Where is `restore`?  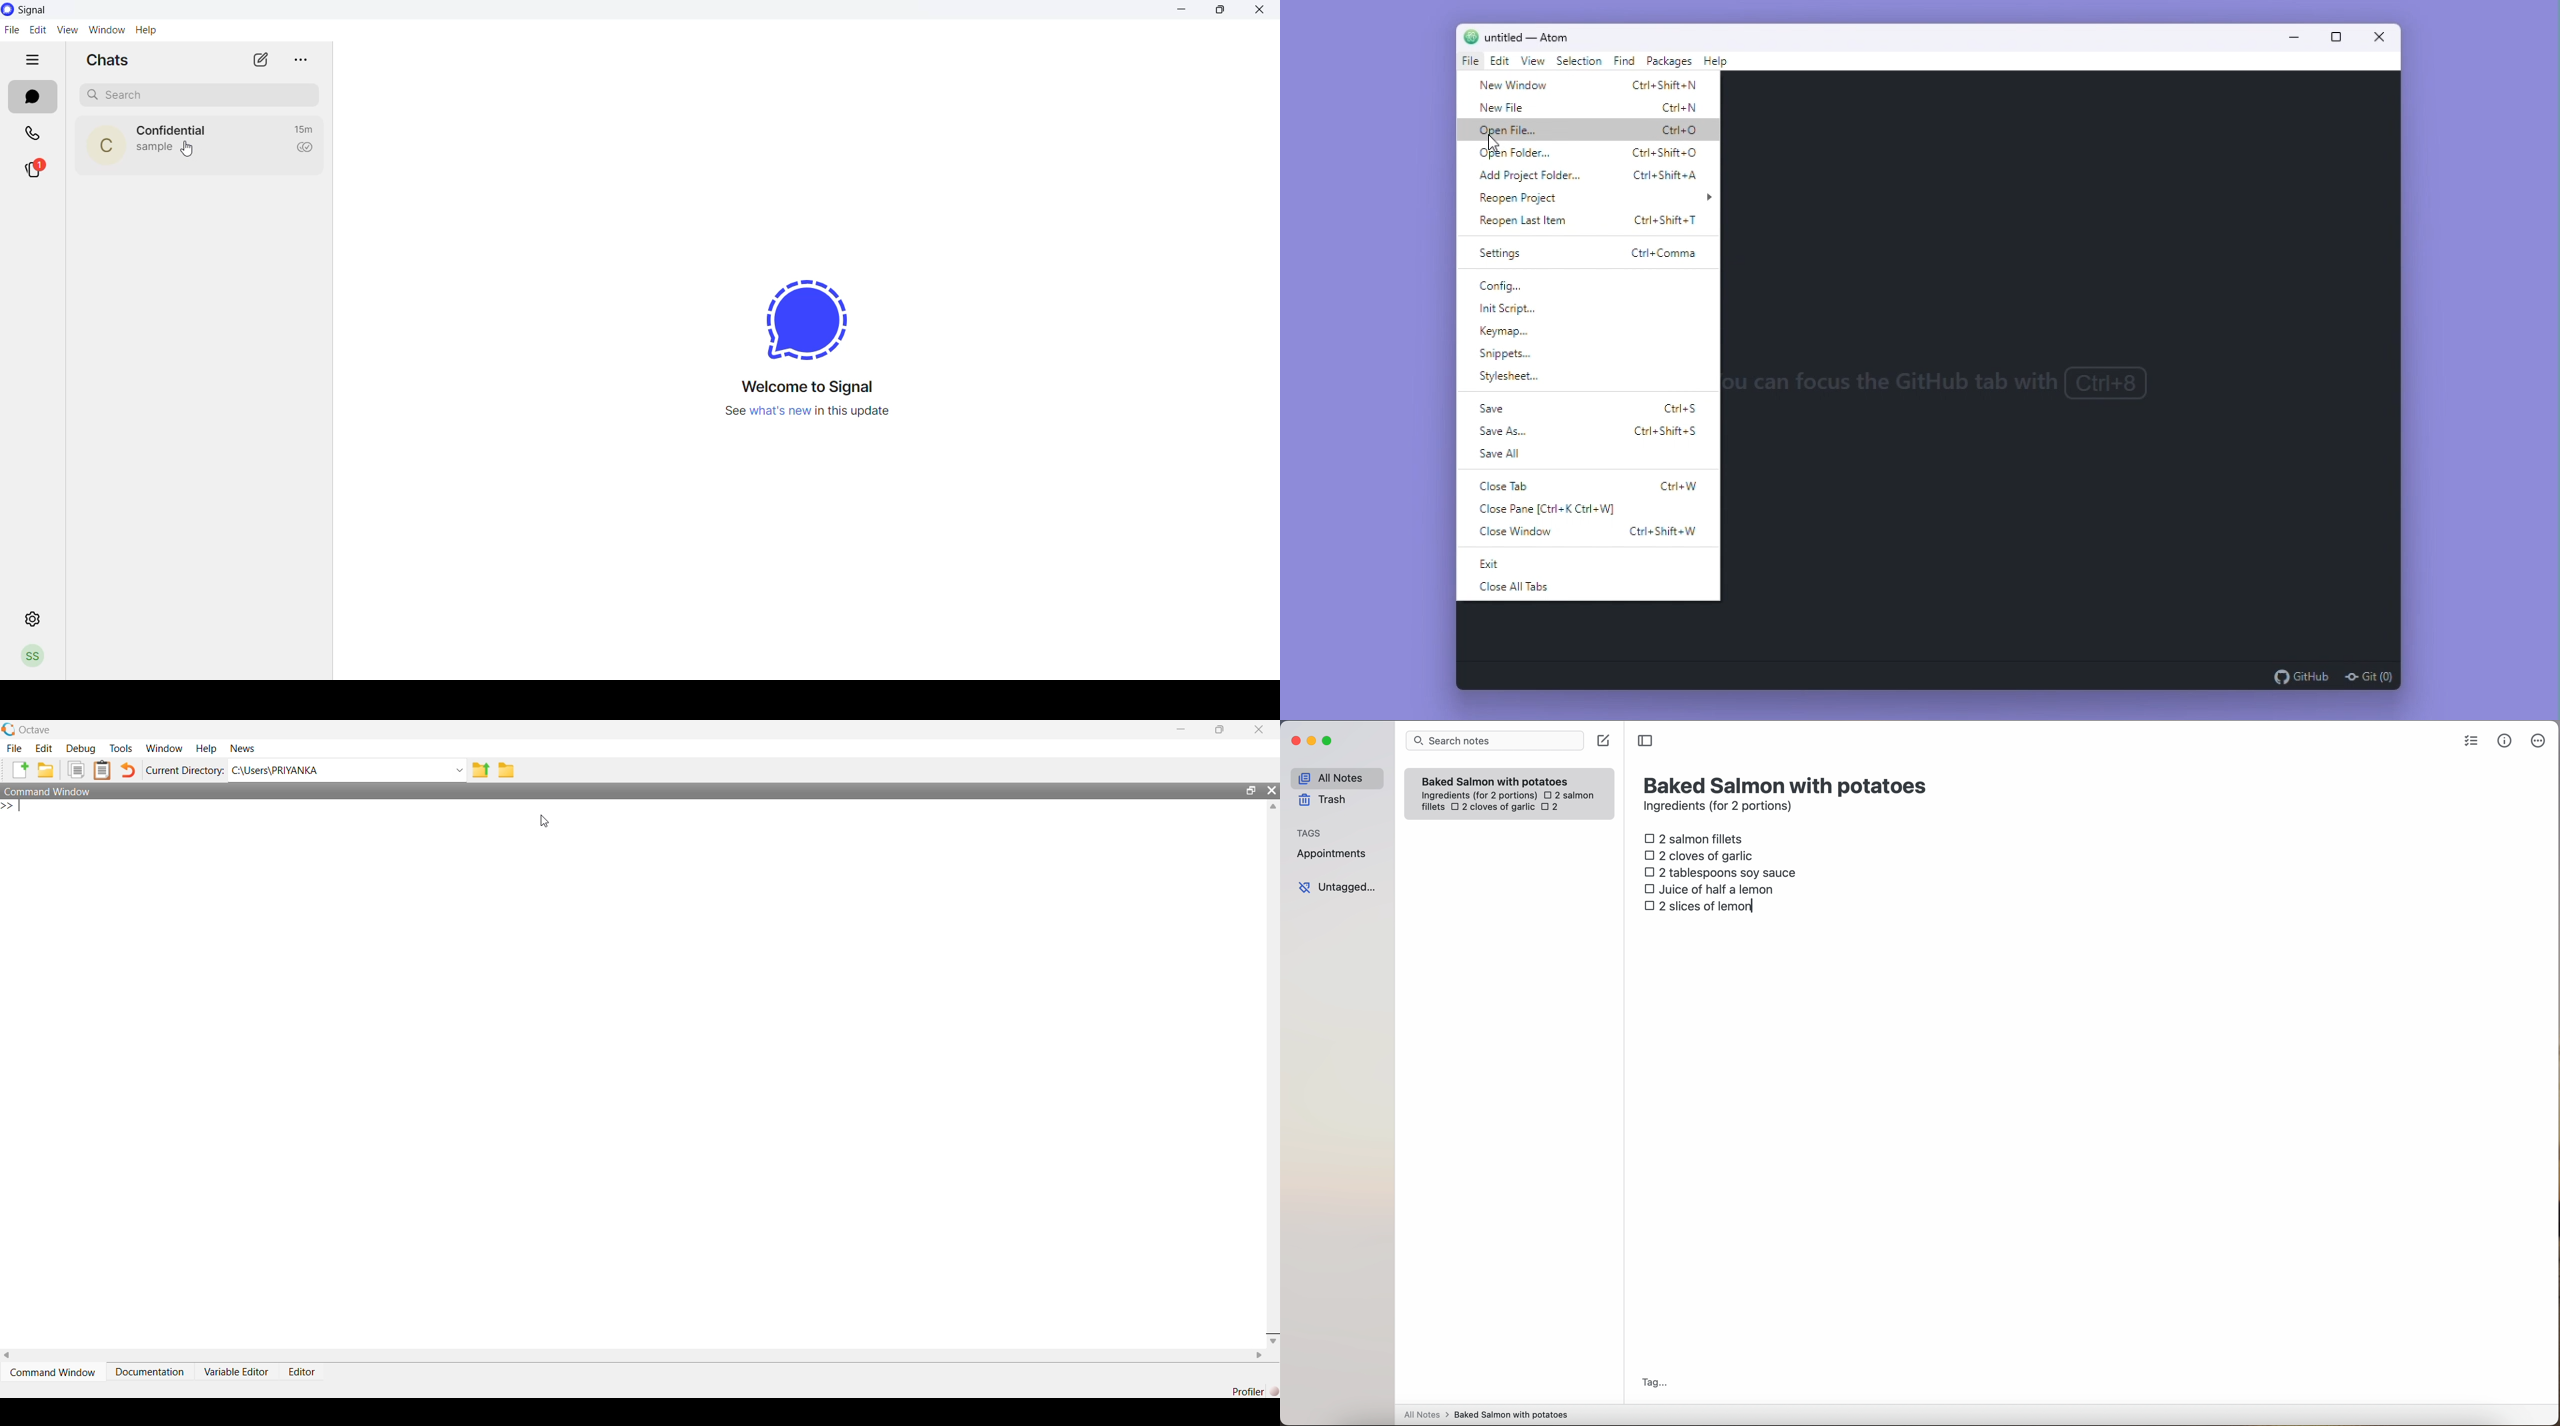 restore is located at coordinates (1251, 790).